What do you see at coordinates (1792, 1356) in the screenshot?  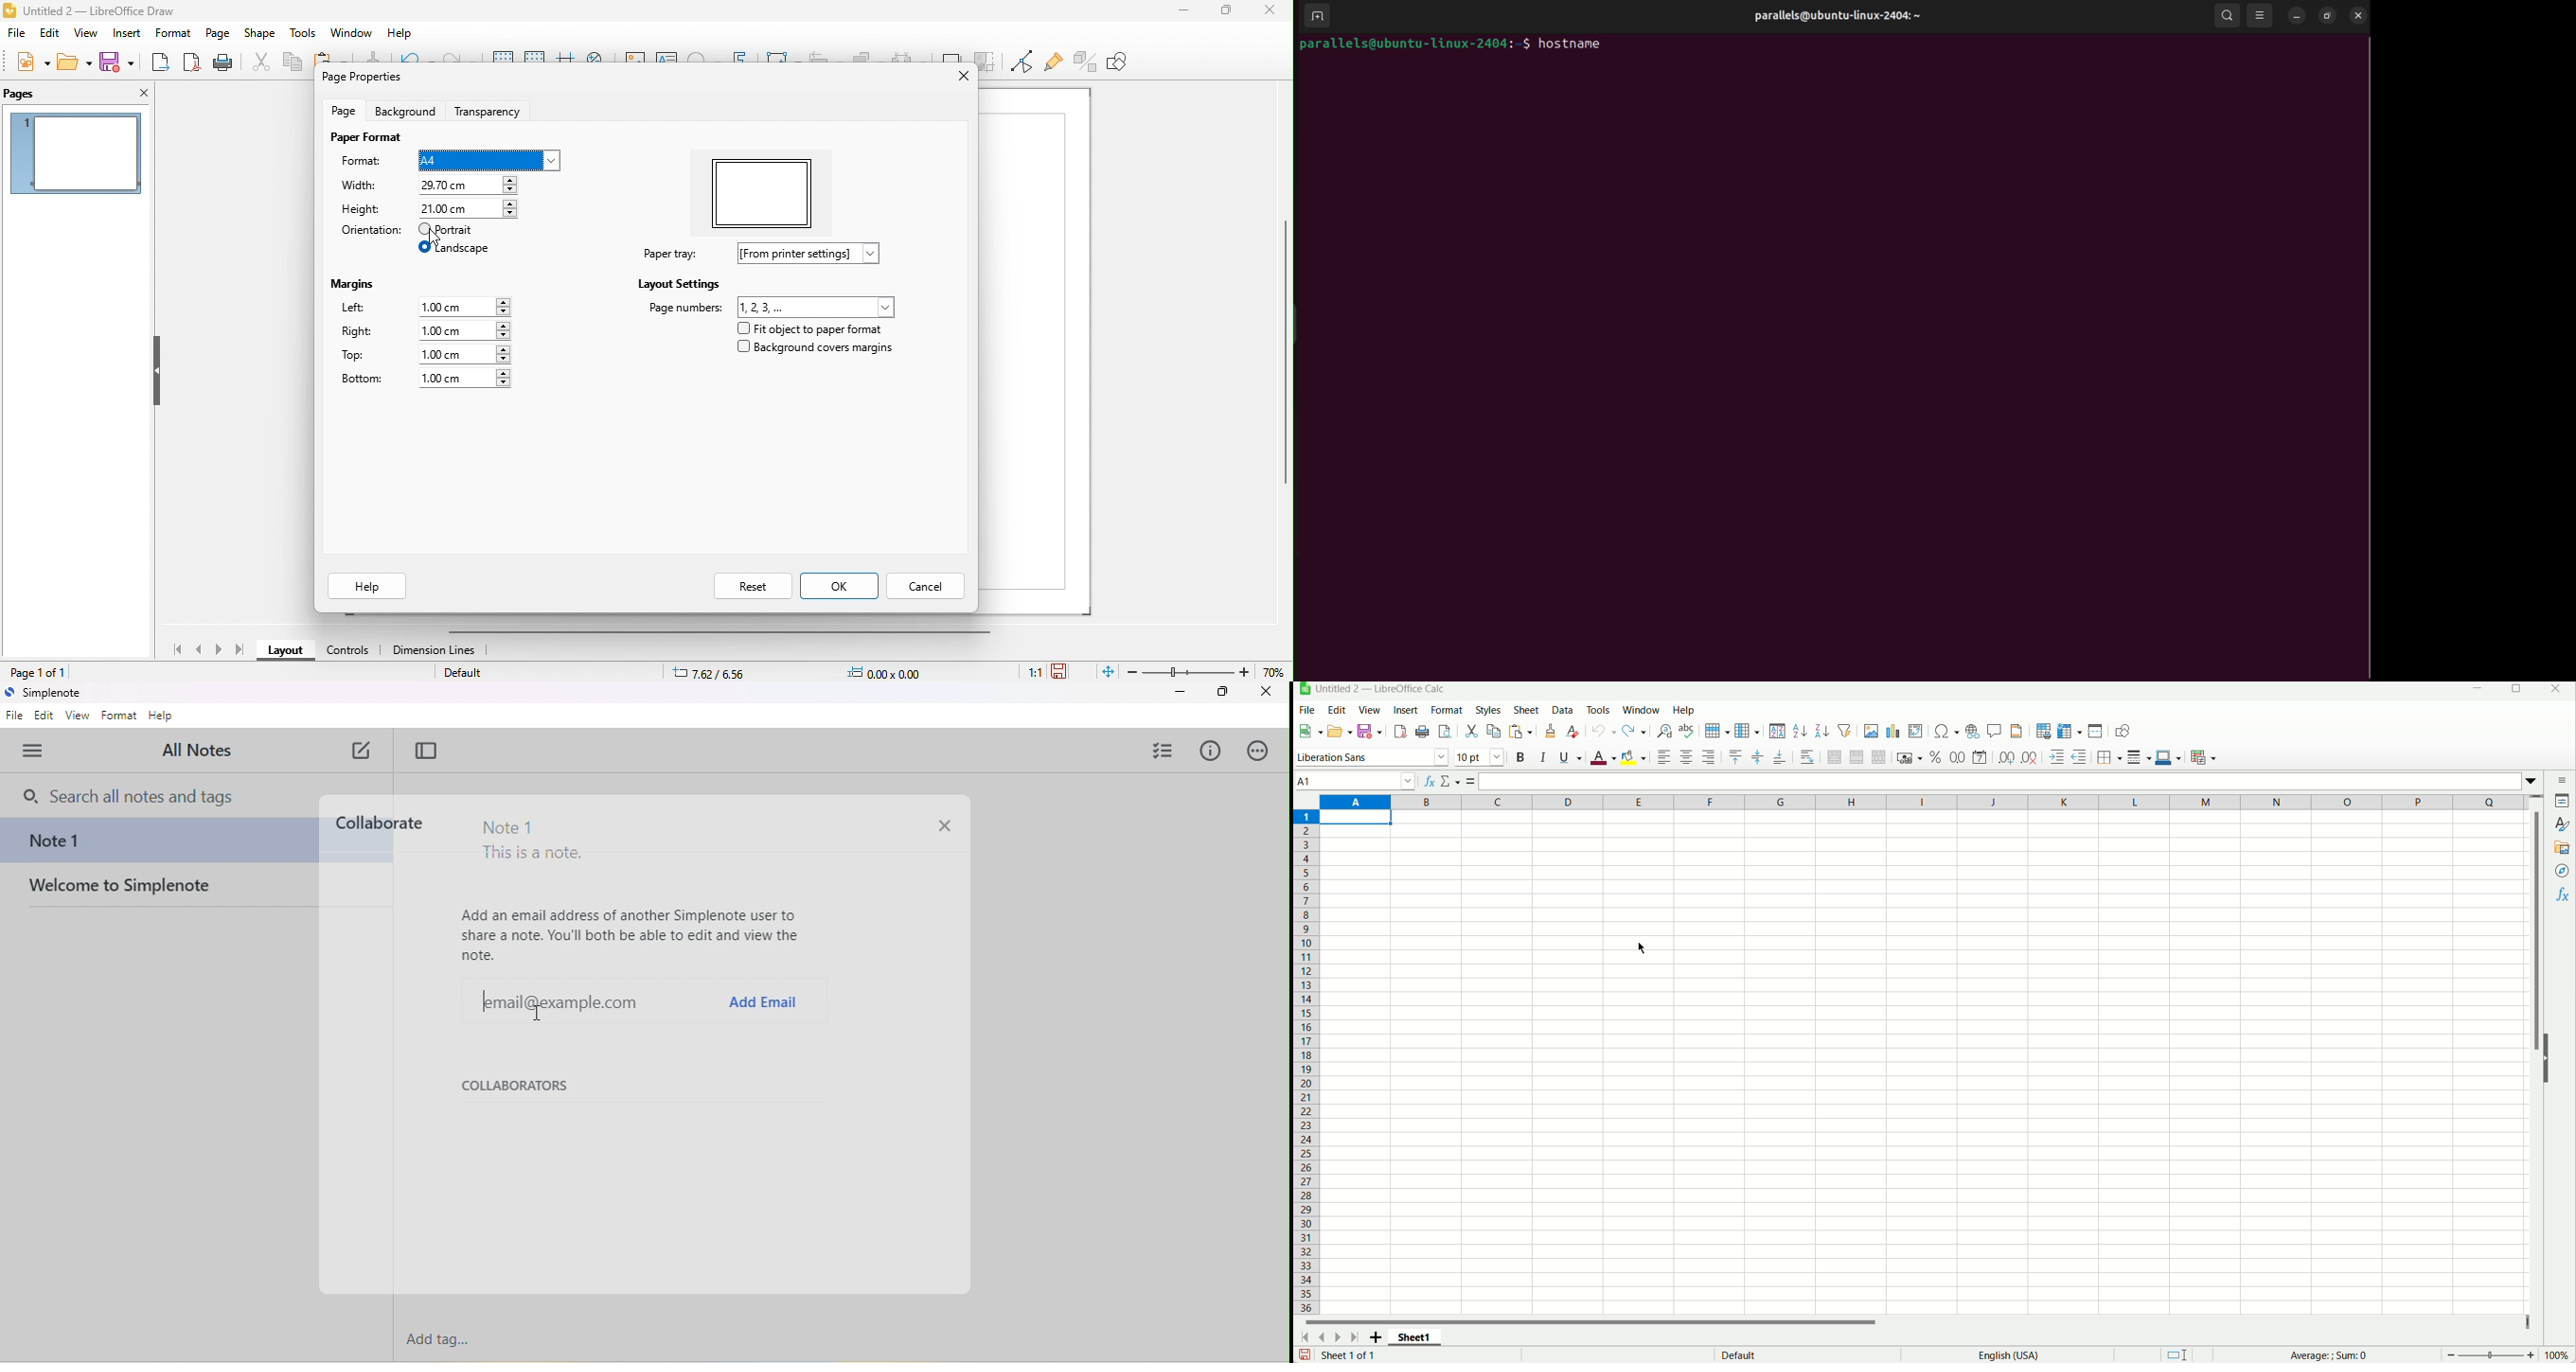 I see `Default` at bounding box center [1792, 1356].